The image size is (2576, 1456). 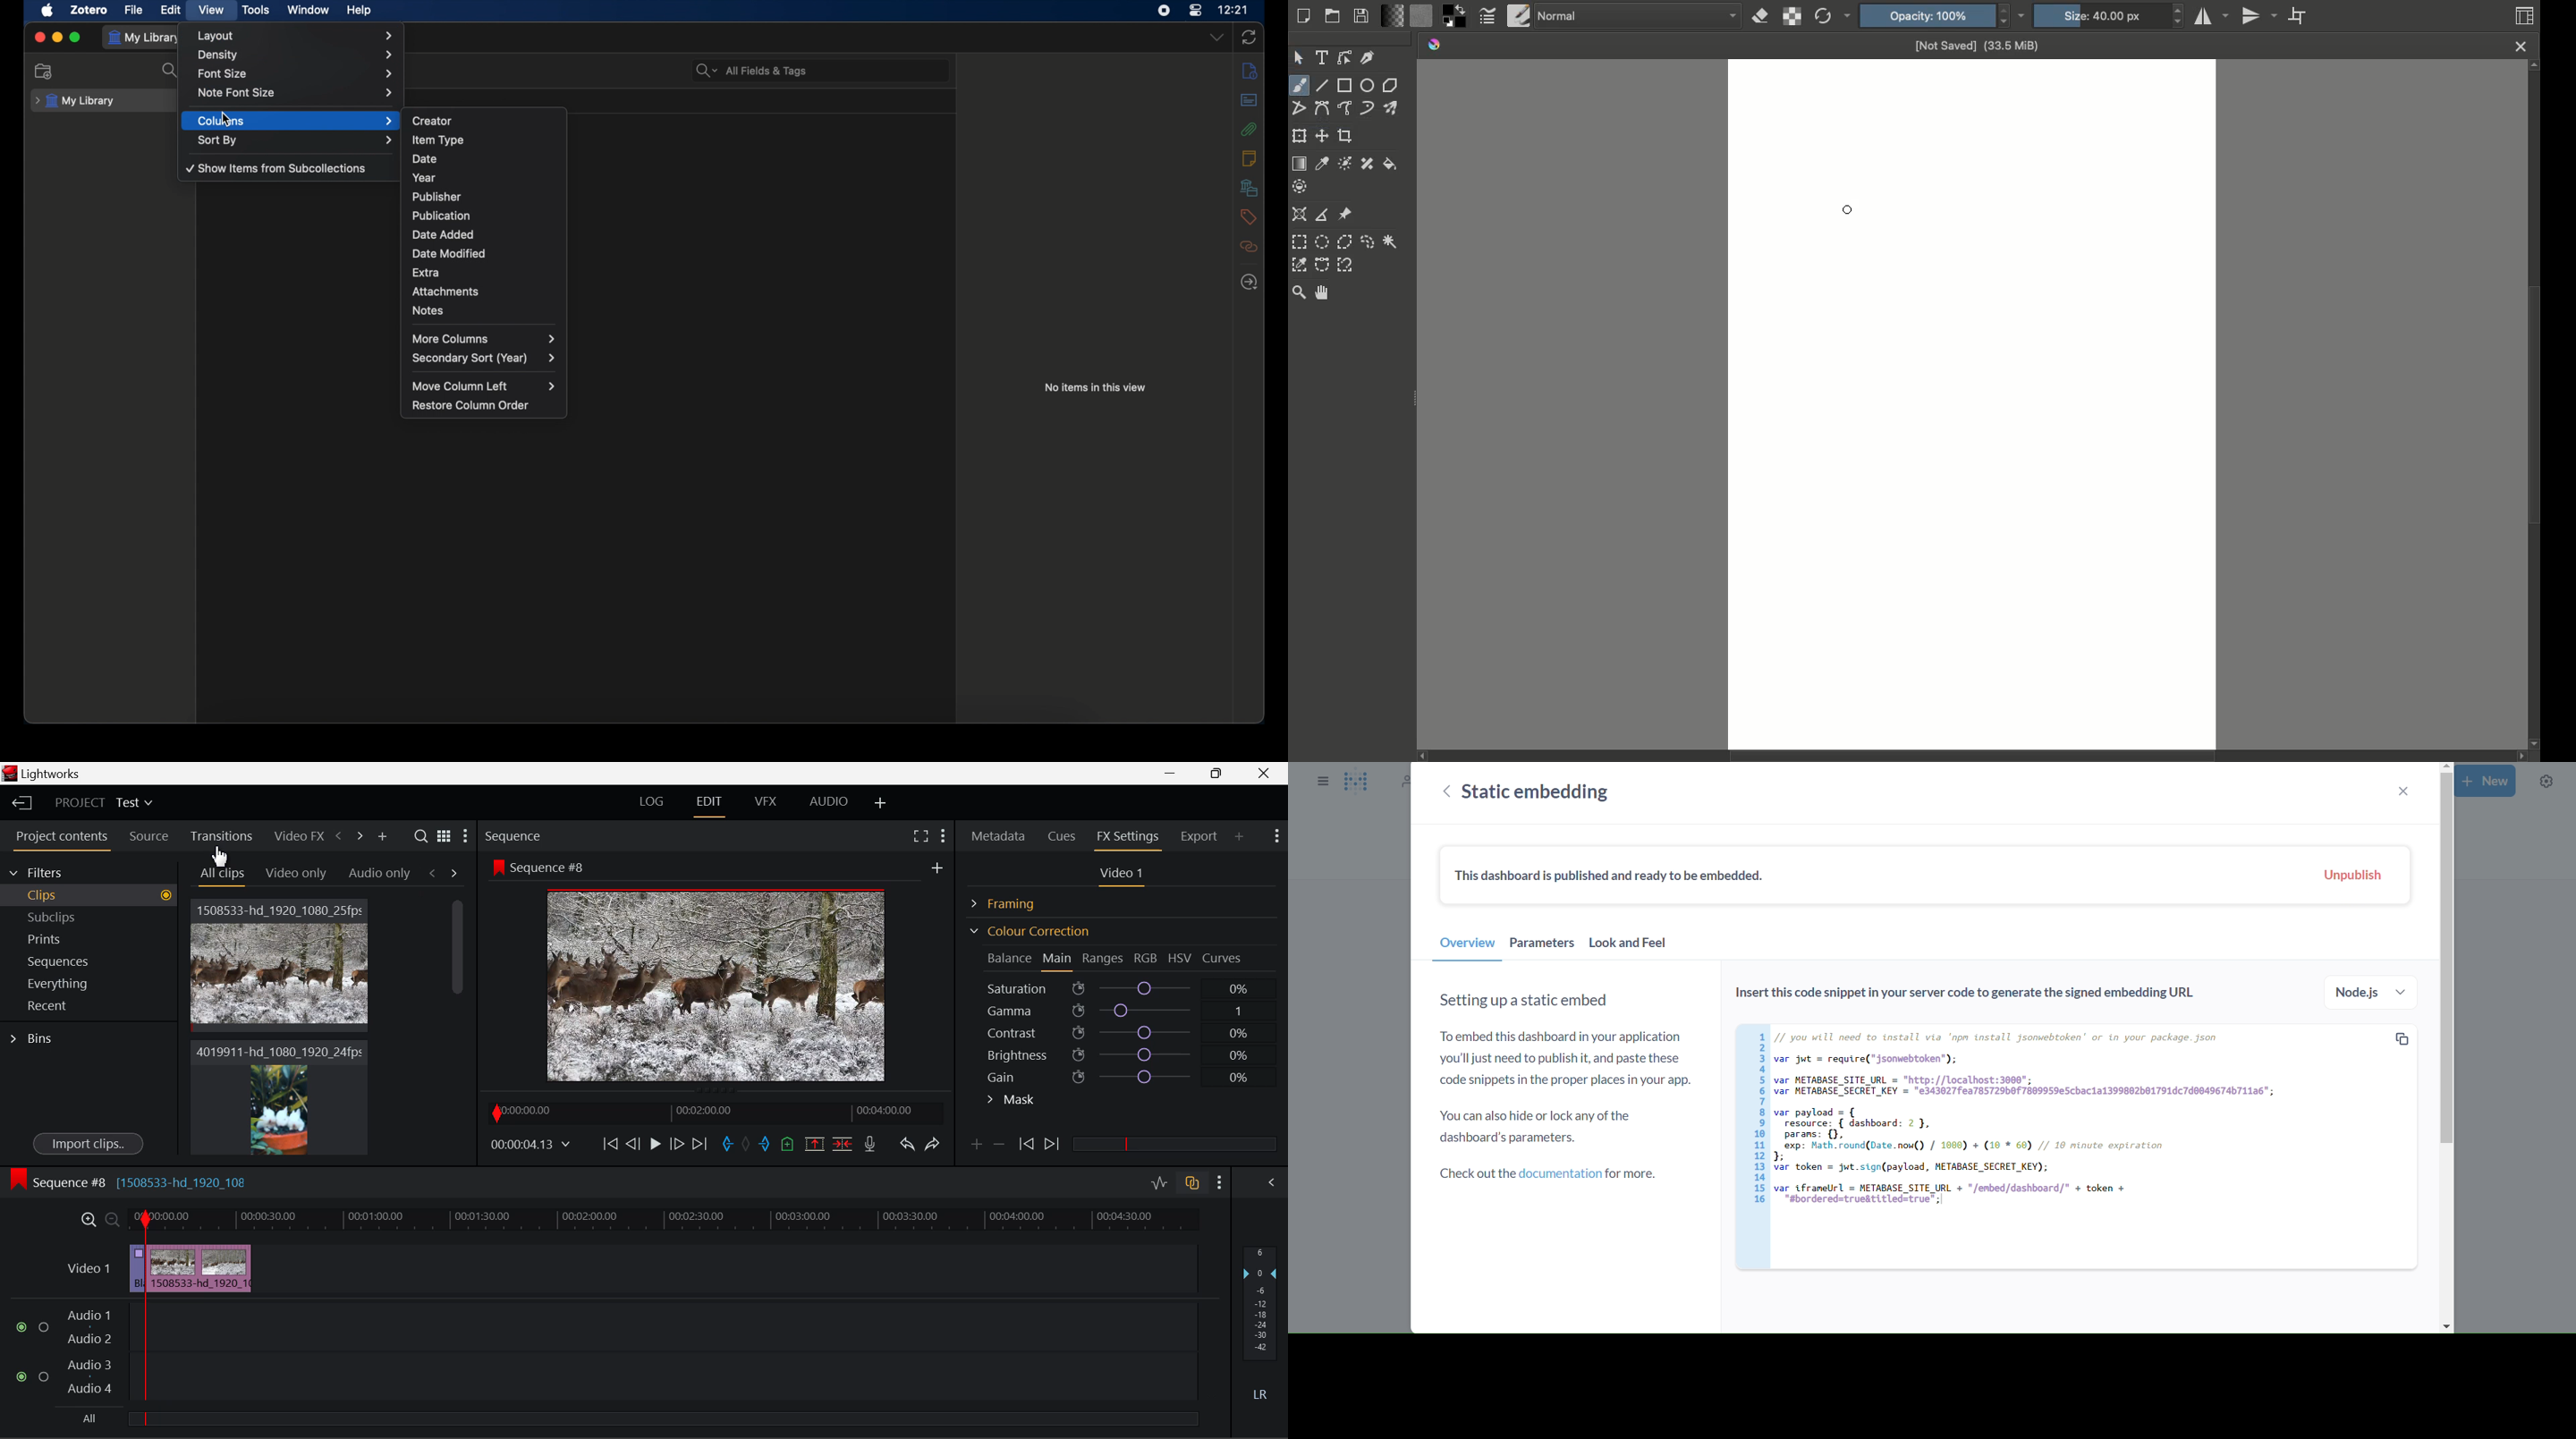 I want to click on Canvas, so click(x=1973, y=403).